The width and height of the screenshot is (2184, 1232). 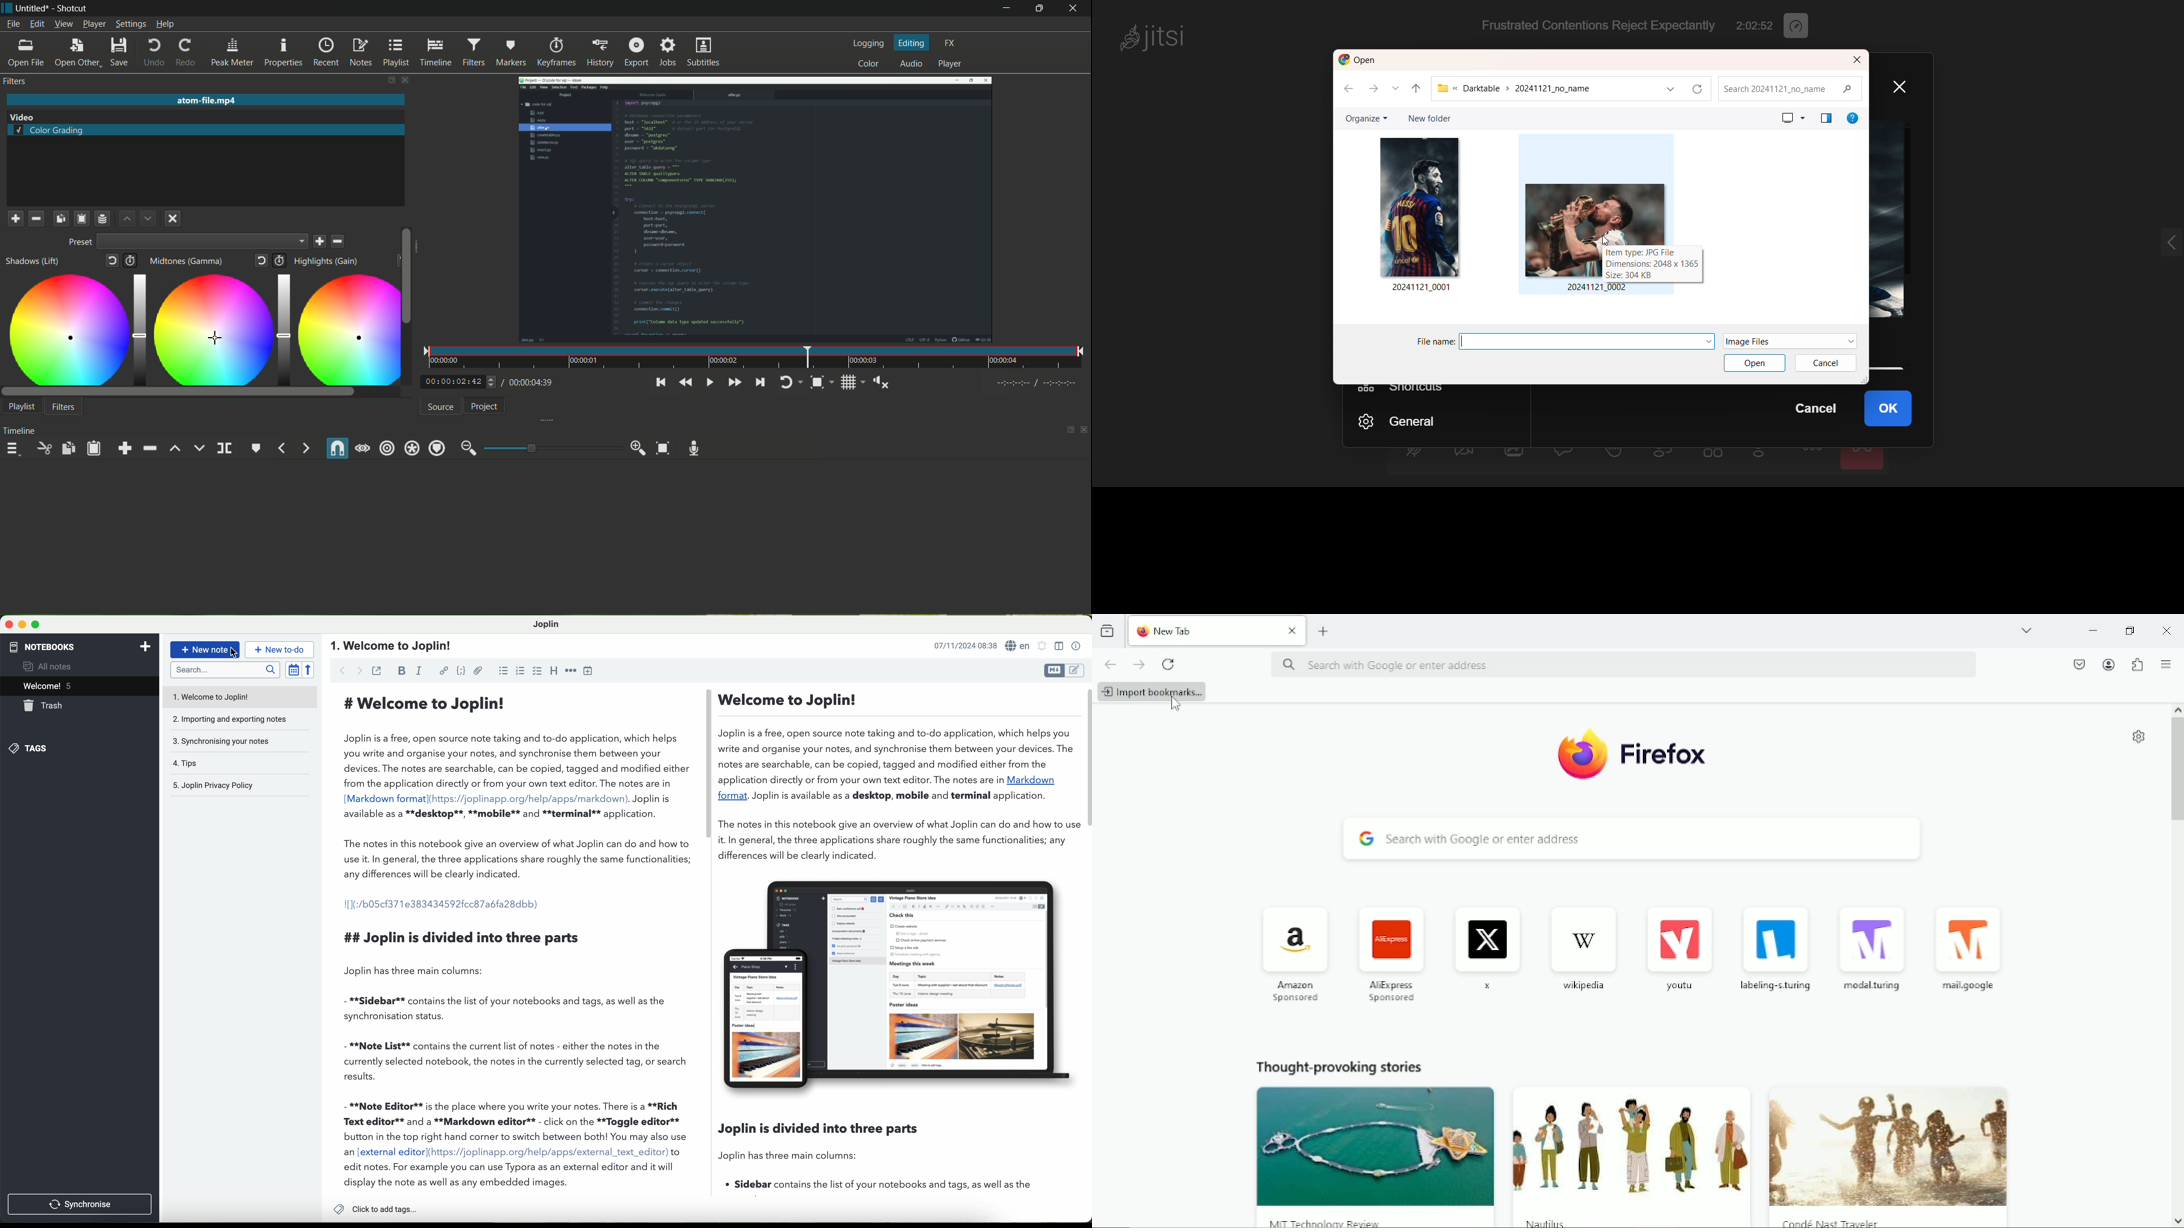 What do you see at coordinates (1327, 631) in the screenshot?
I see `New tab` at bounding box center [1327, 631].